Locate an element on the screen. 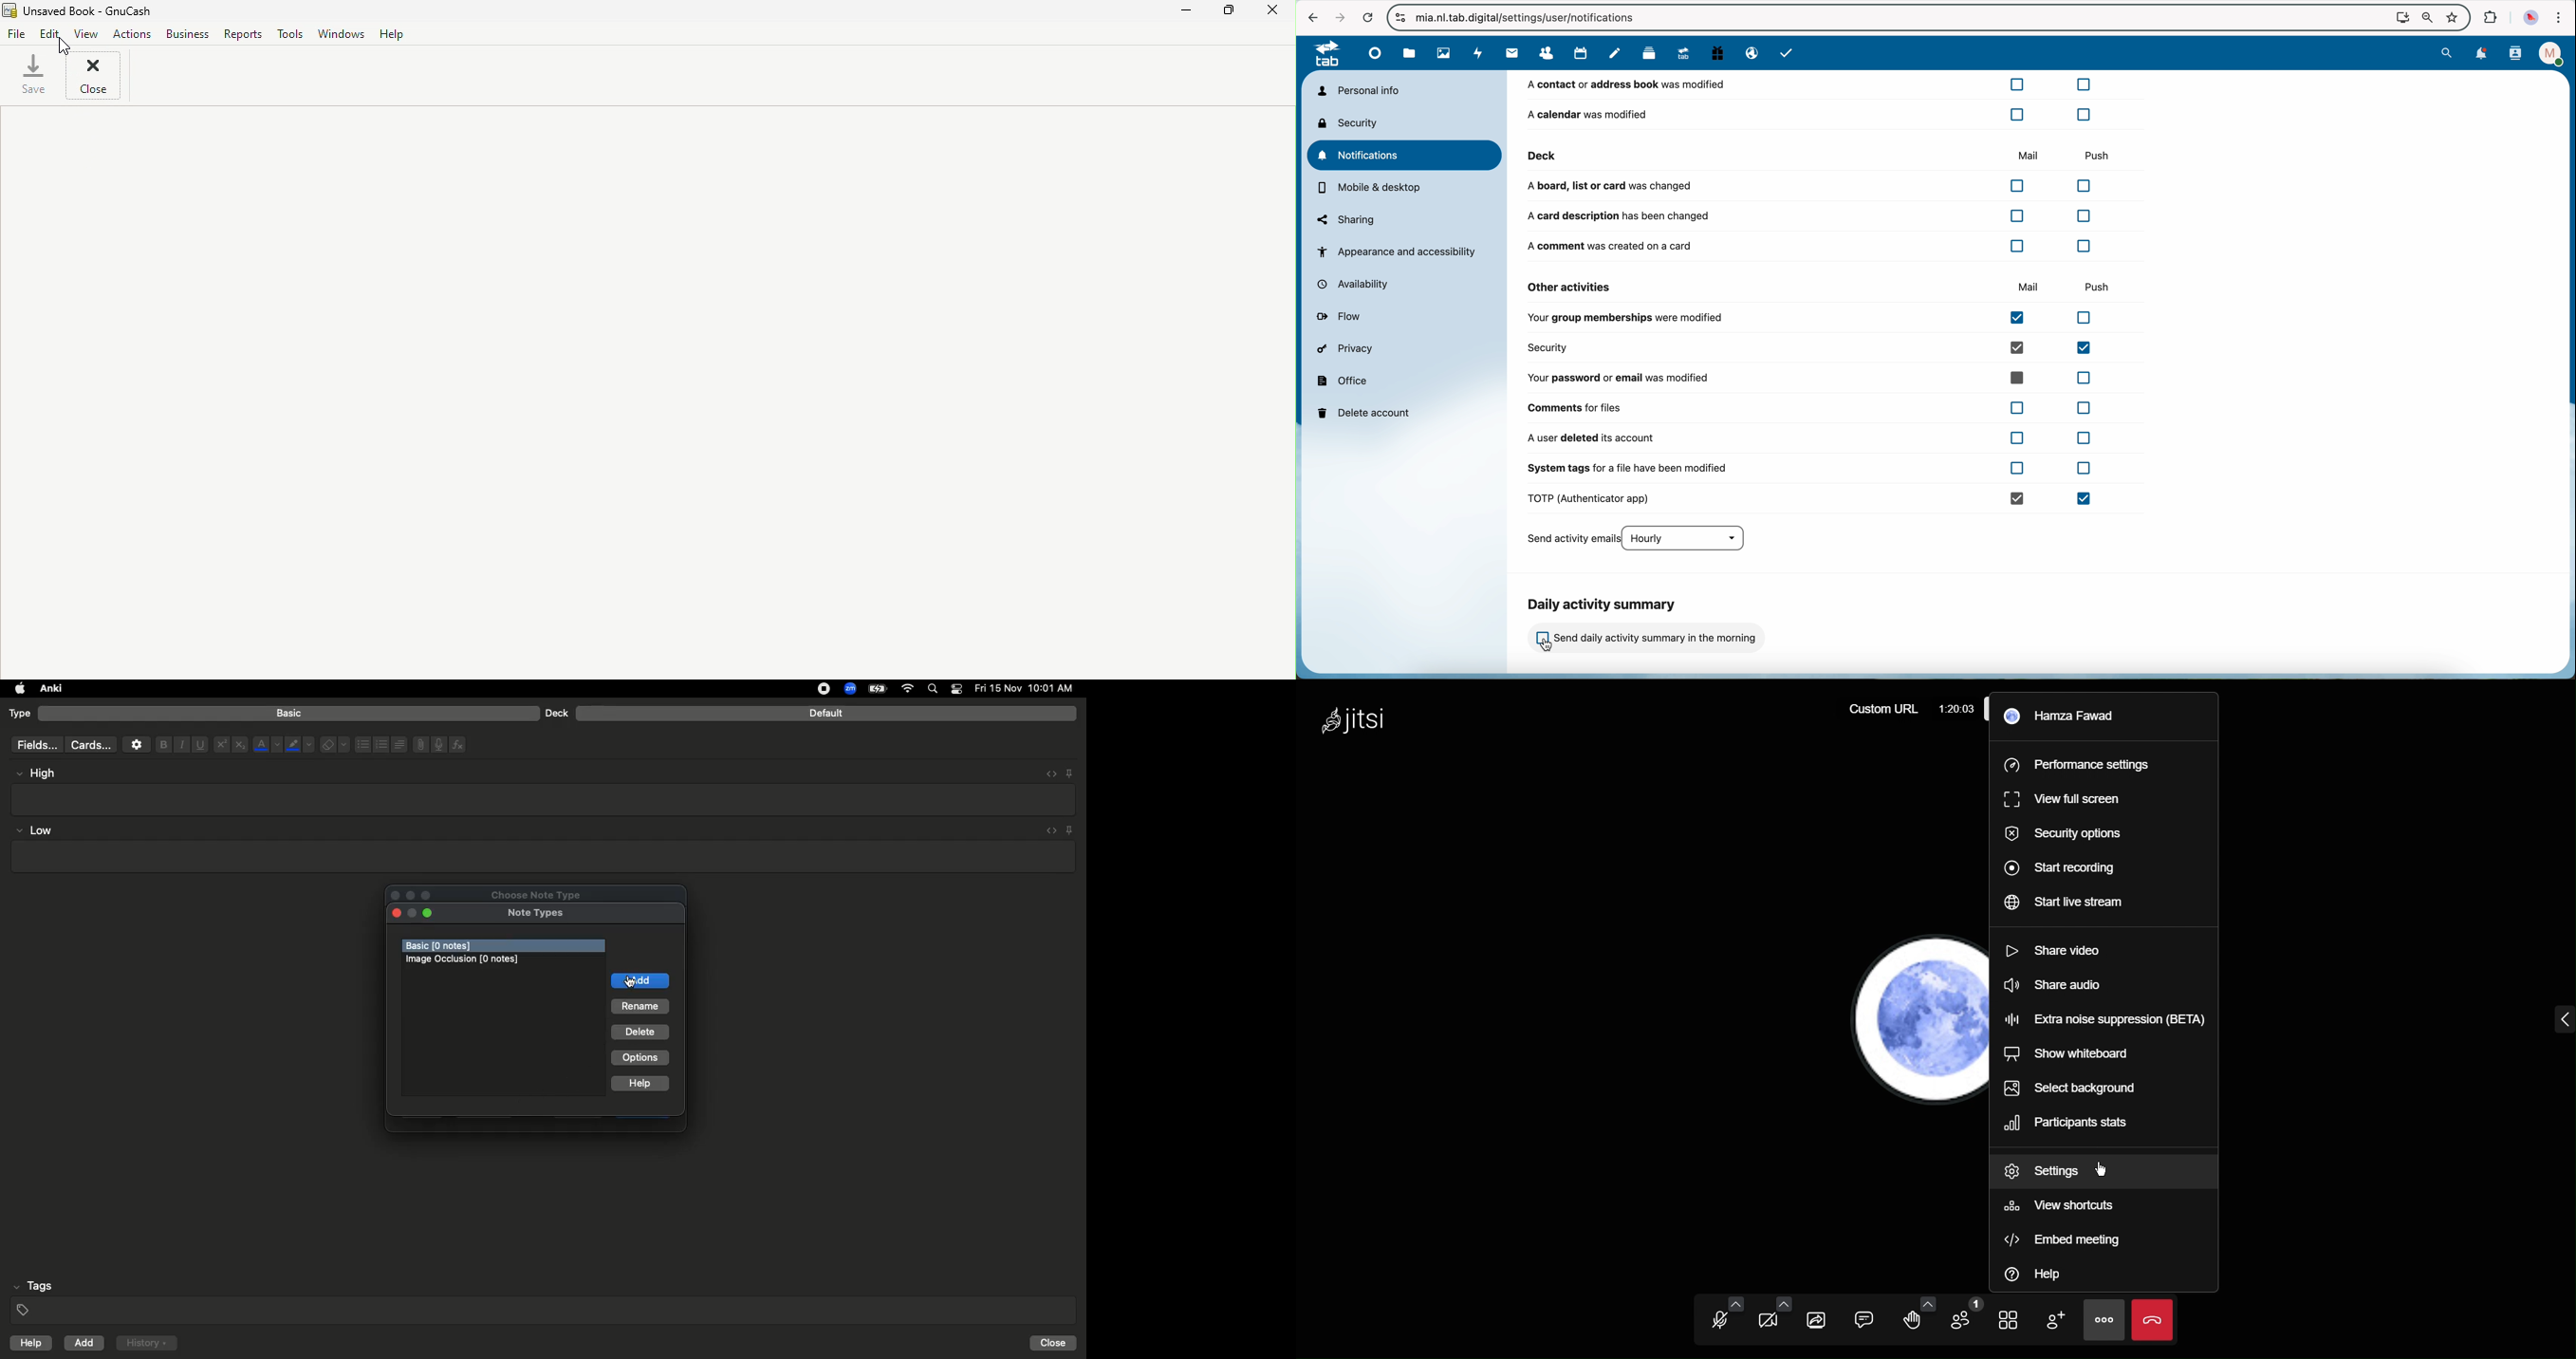  file is located at coordinates (1410, 54).